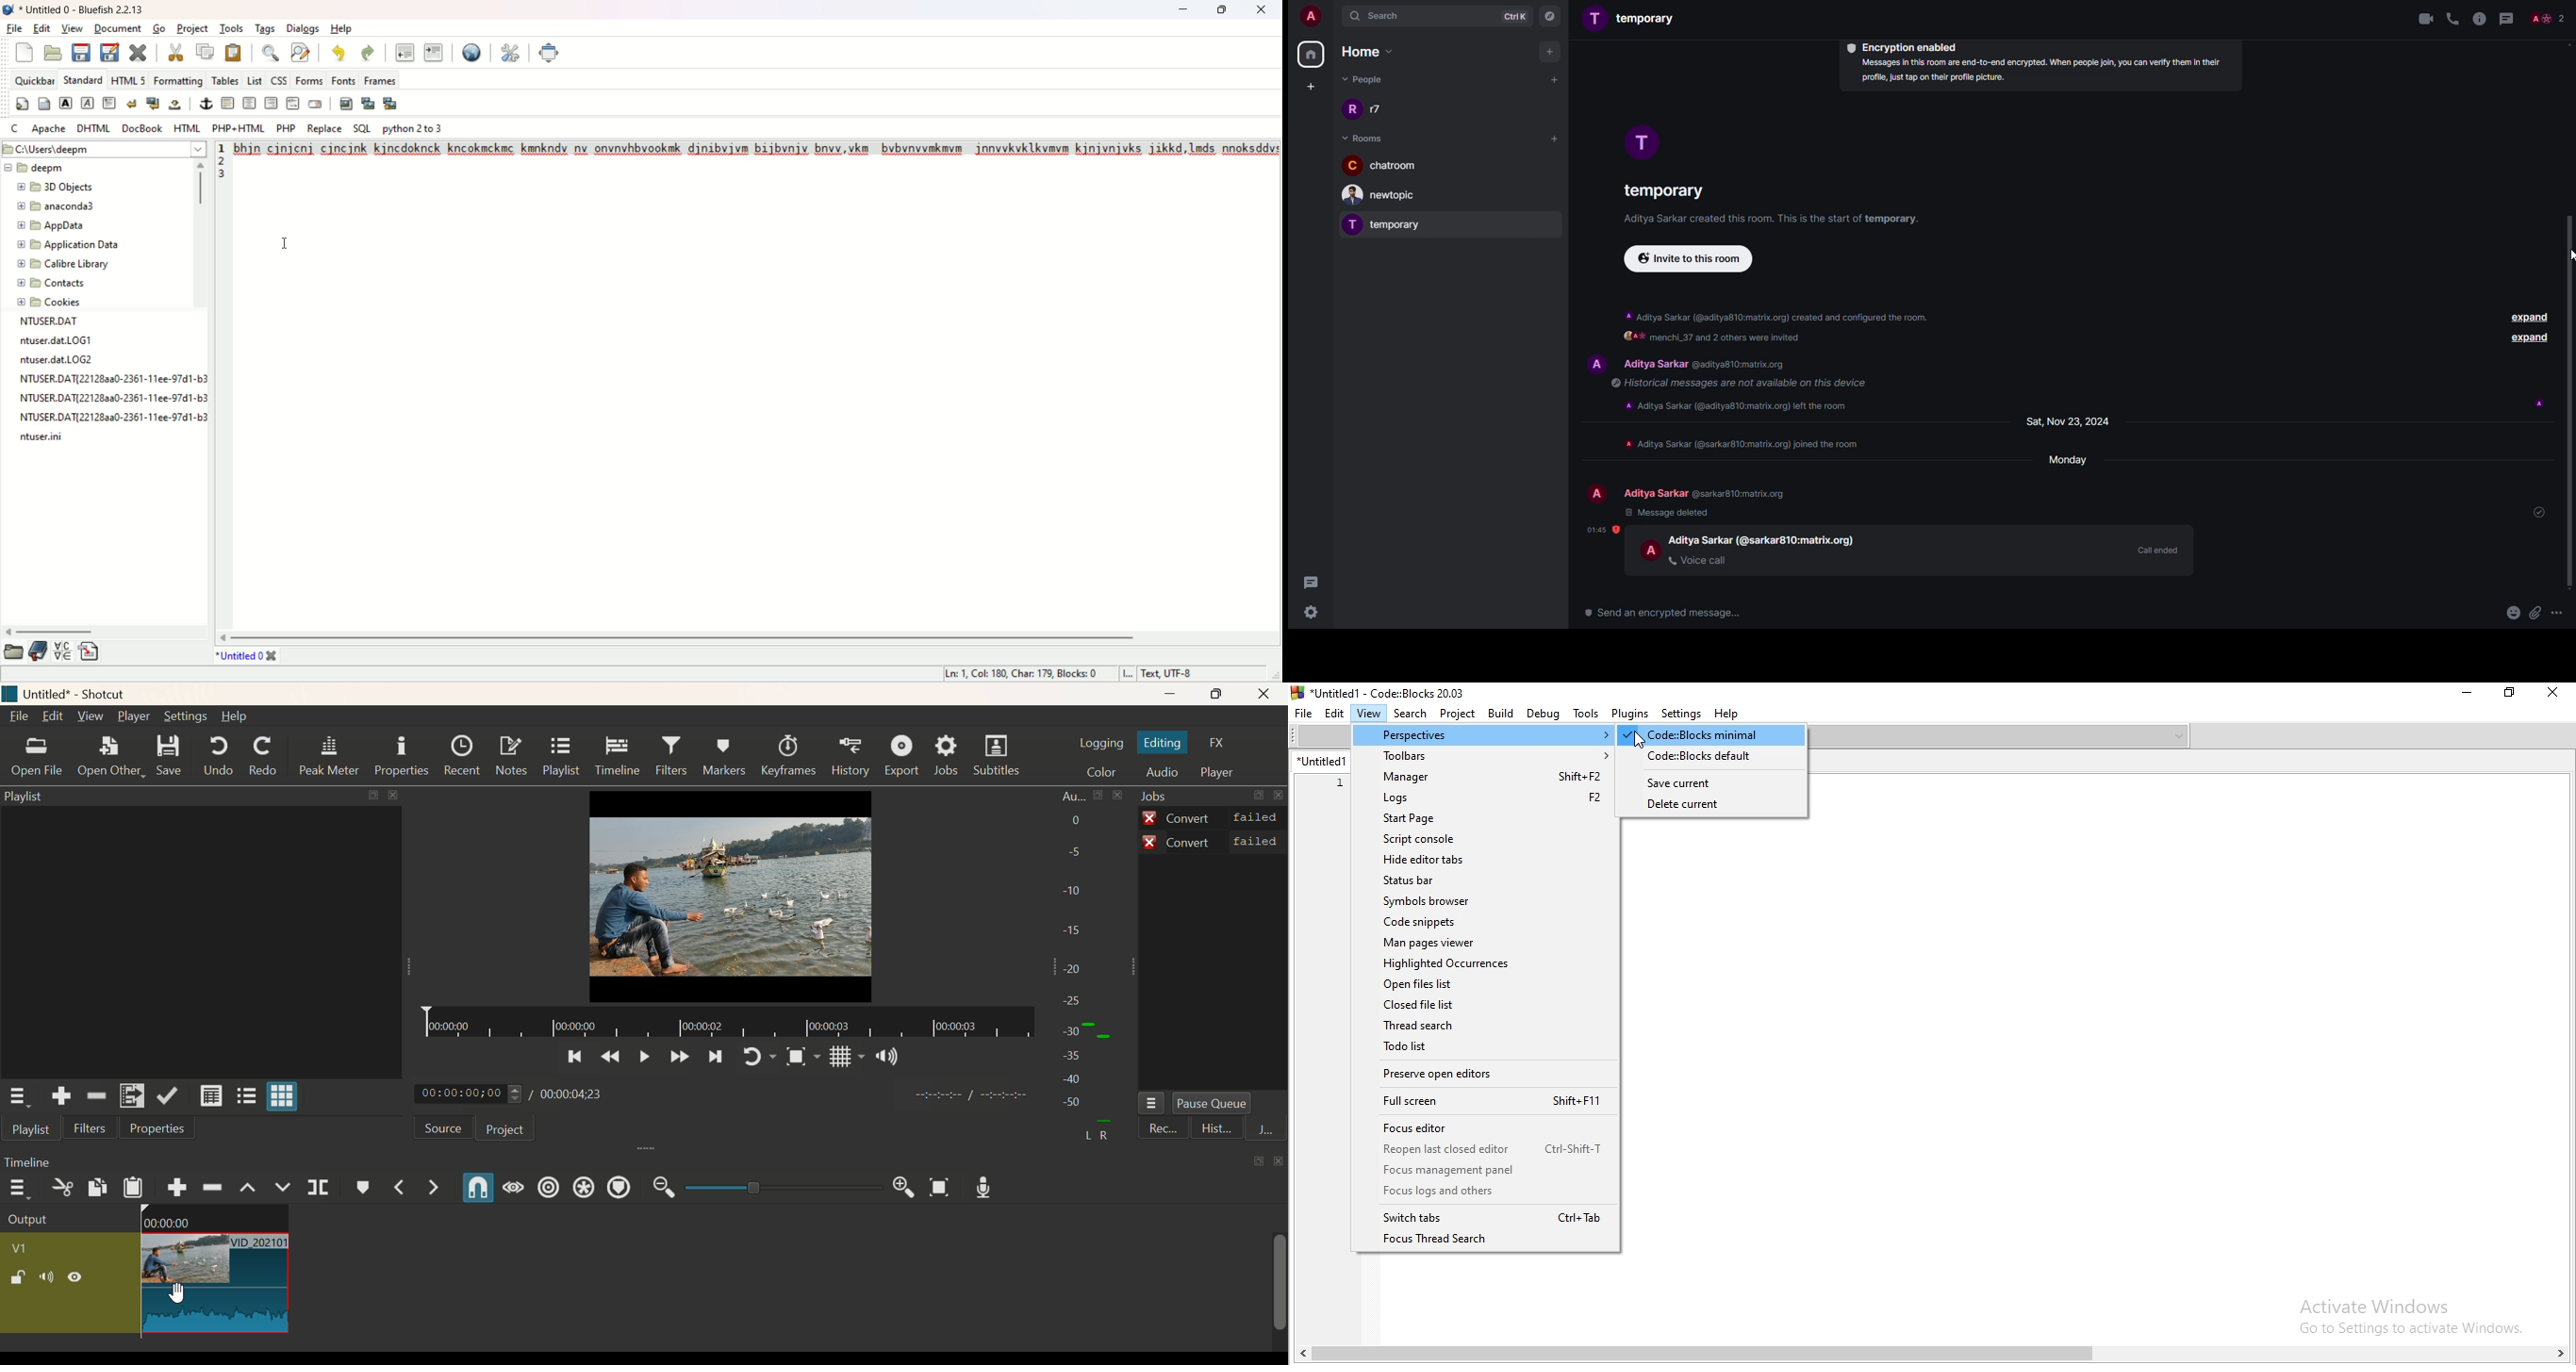 This screenshot has width=2576, height=1372. I want to click on , so click(619, 1188).